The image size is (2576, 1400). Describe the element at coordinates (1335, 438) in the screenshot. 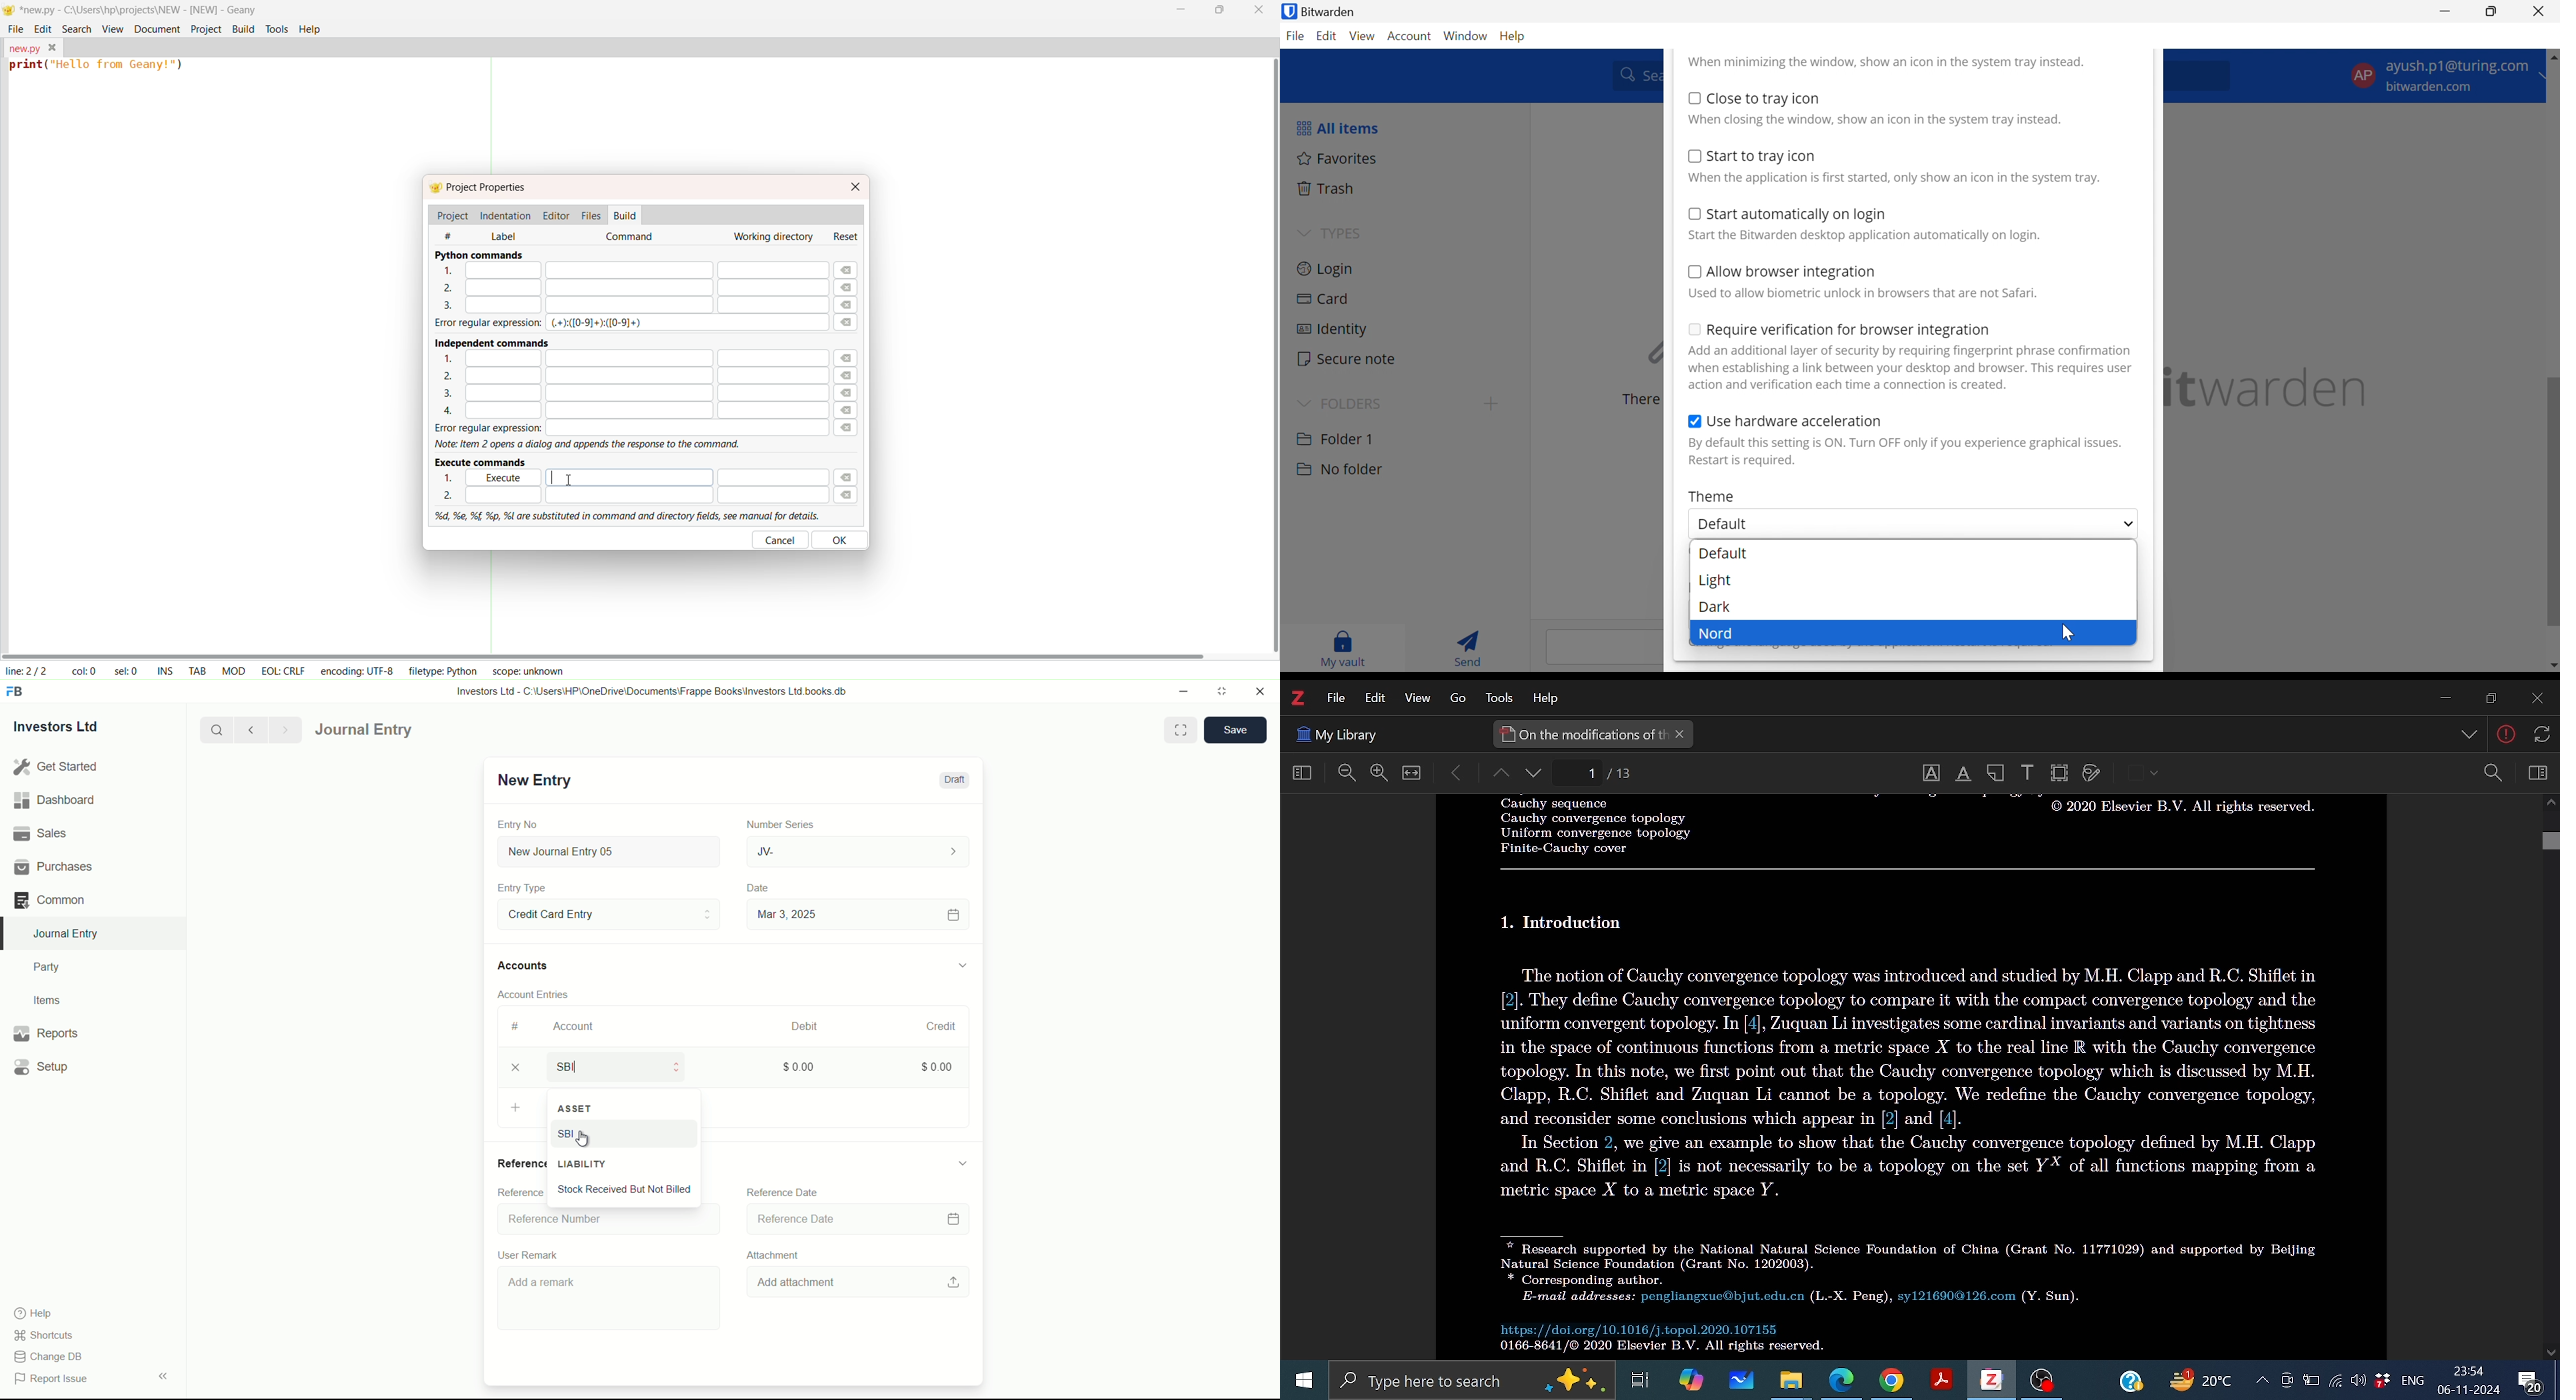

I see `Folder 1` at that location.